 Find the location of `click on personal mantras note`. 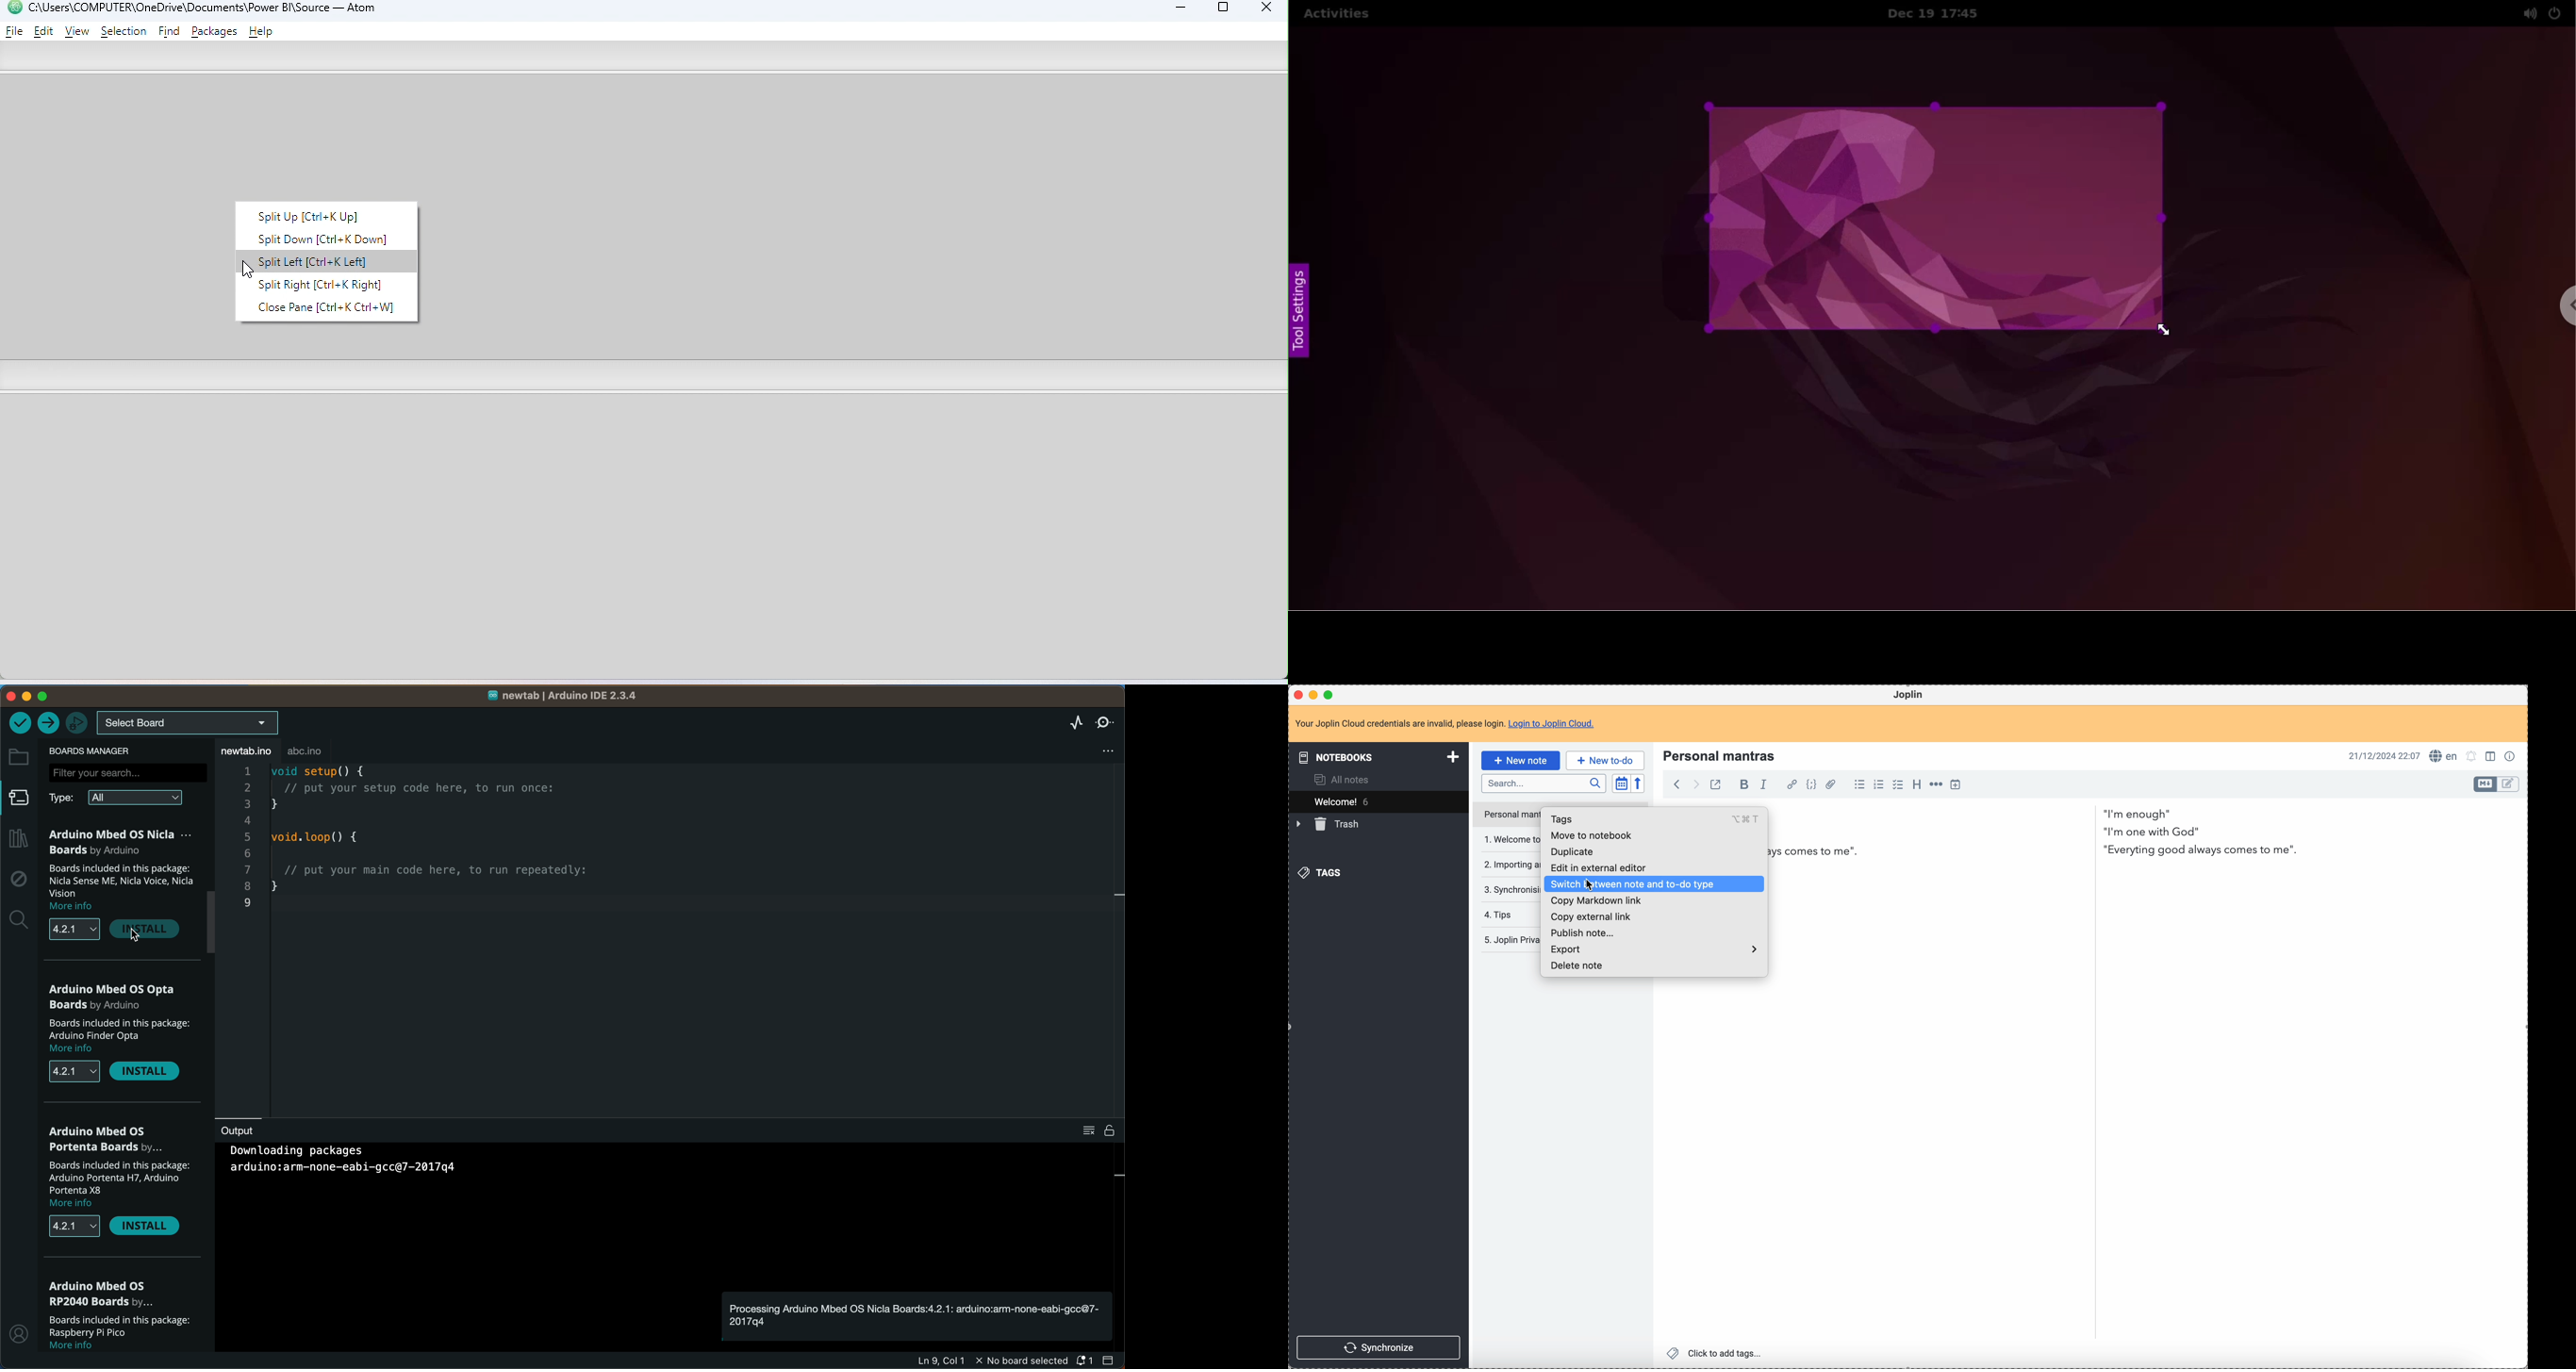

click on personal mantras note is located at coordinates (1506, 814).